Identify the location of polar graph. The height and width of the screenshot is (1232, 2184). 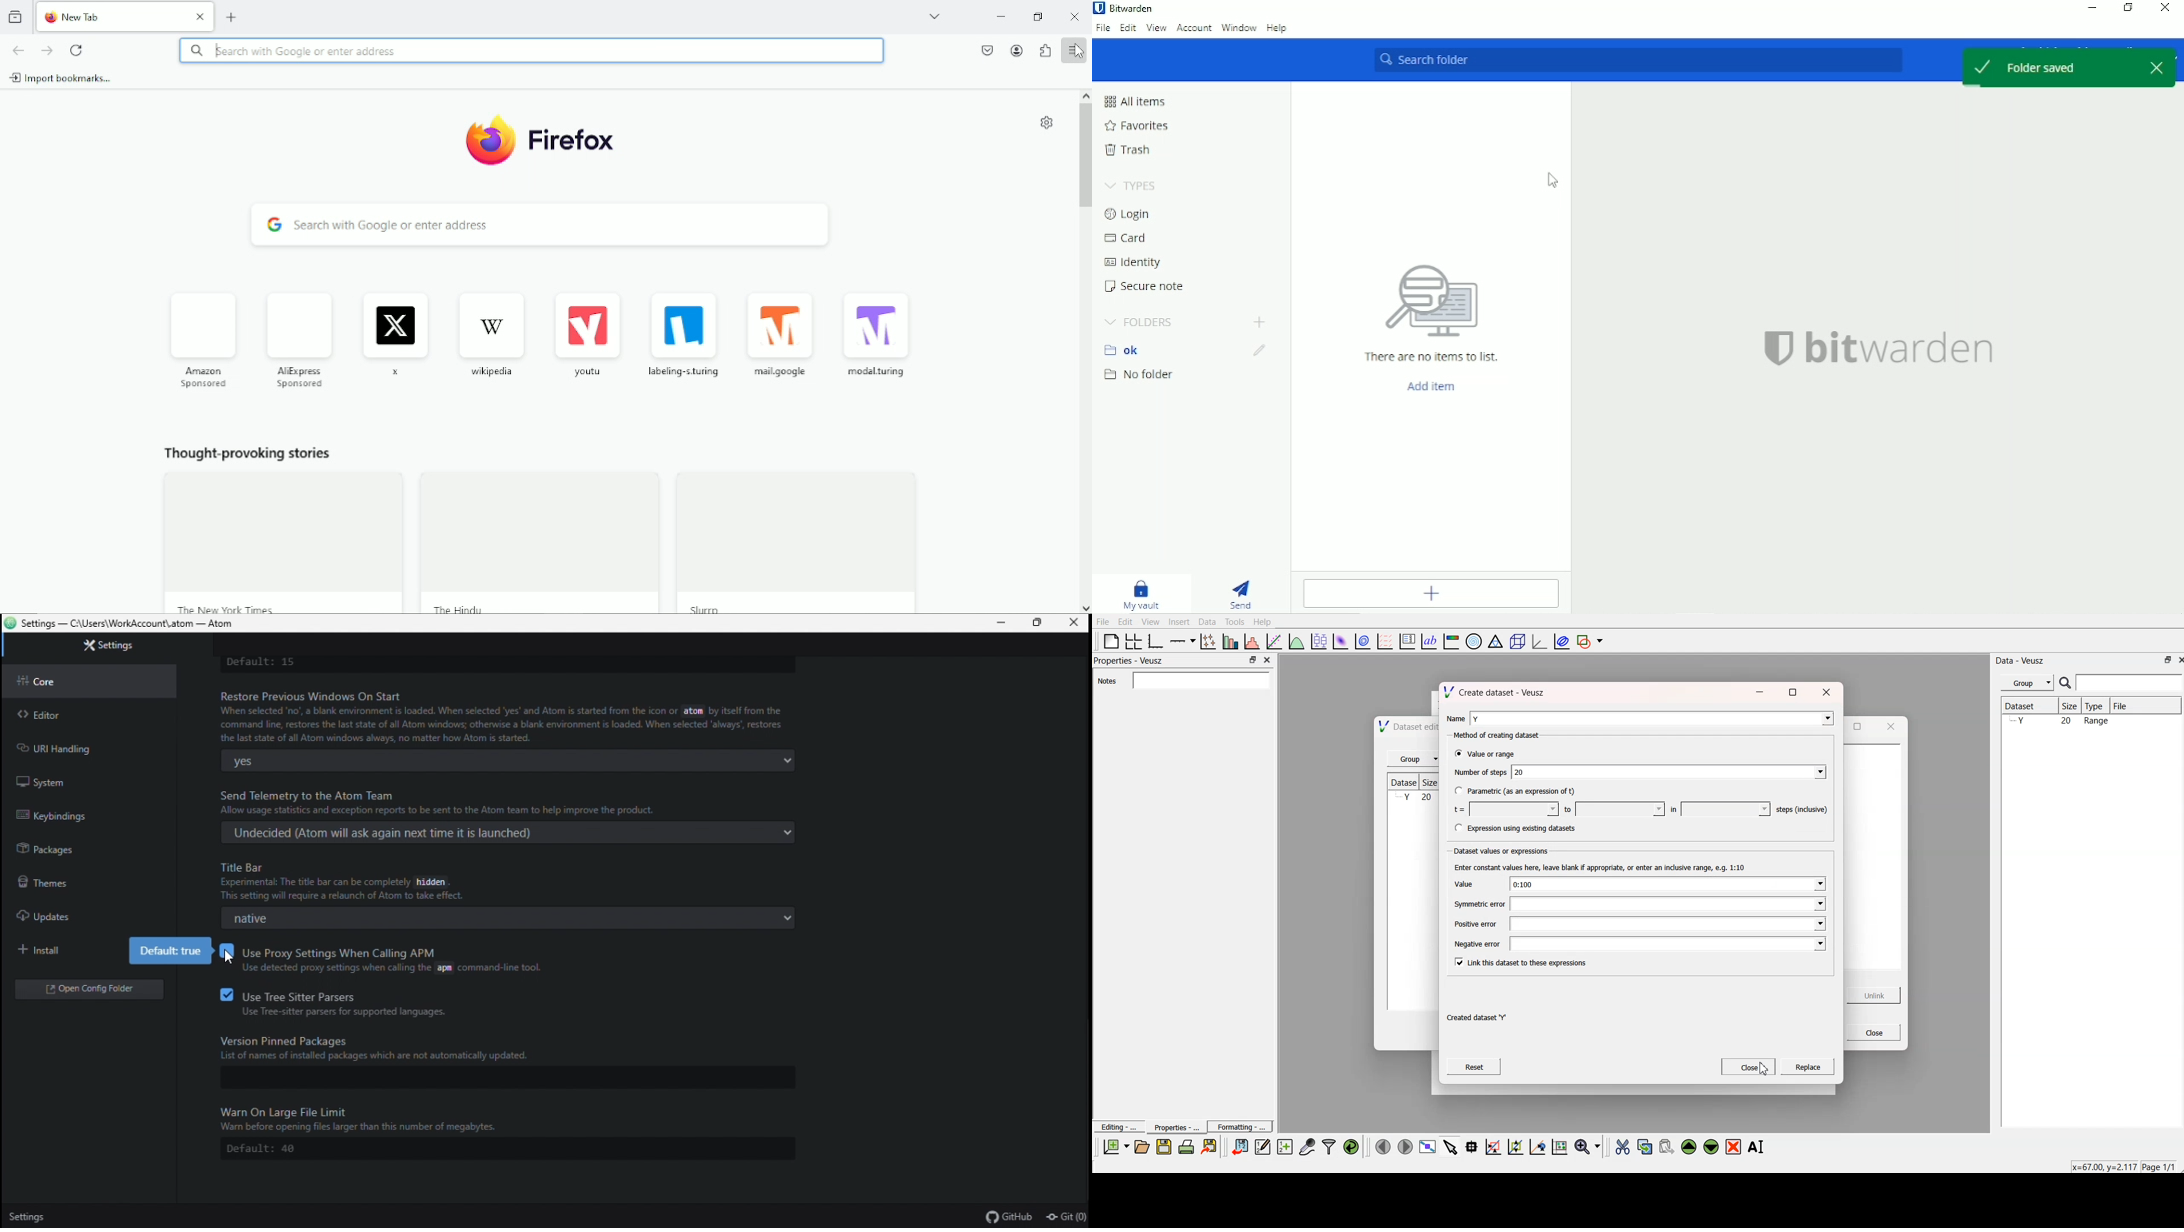
(1475, 640).